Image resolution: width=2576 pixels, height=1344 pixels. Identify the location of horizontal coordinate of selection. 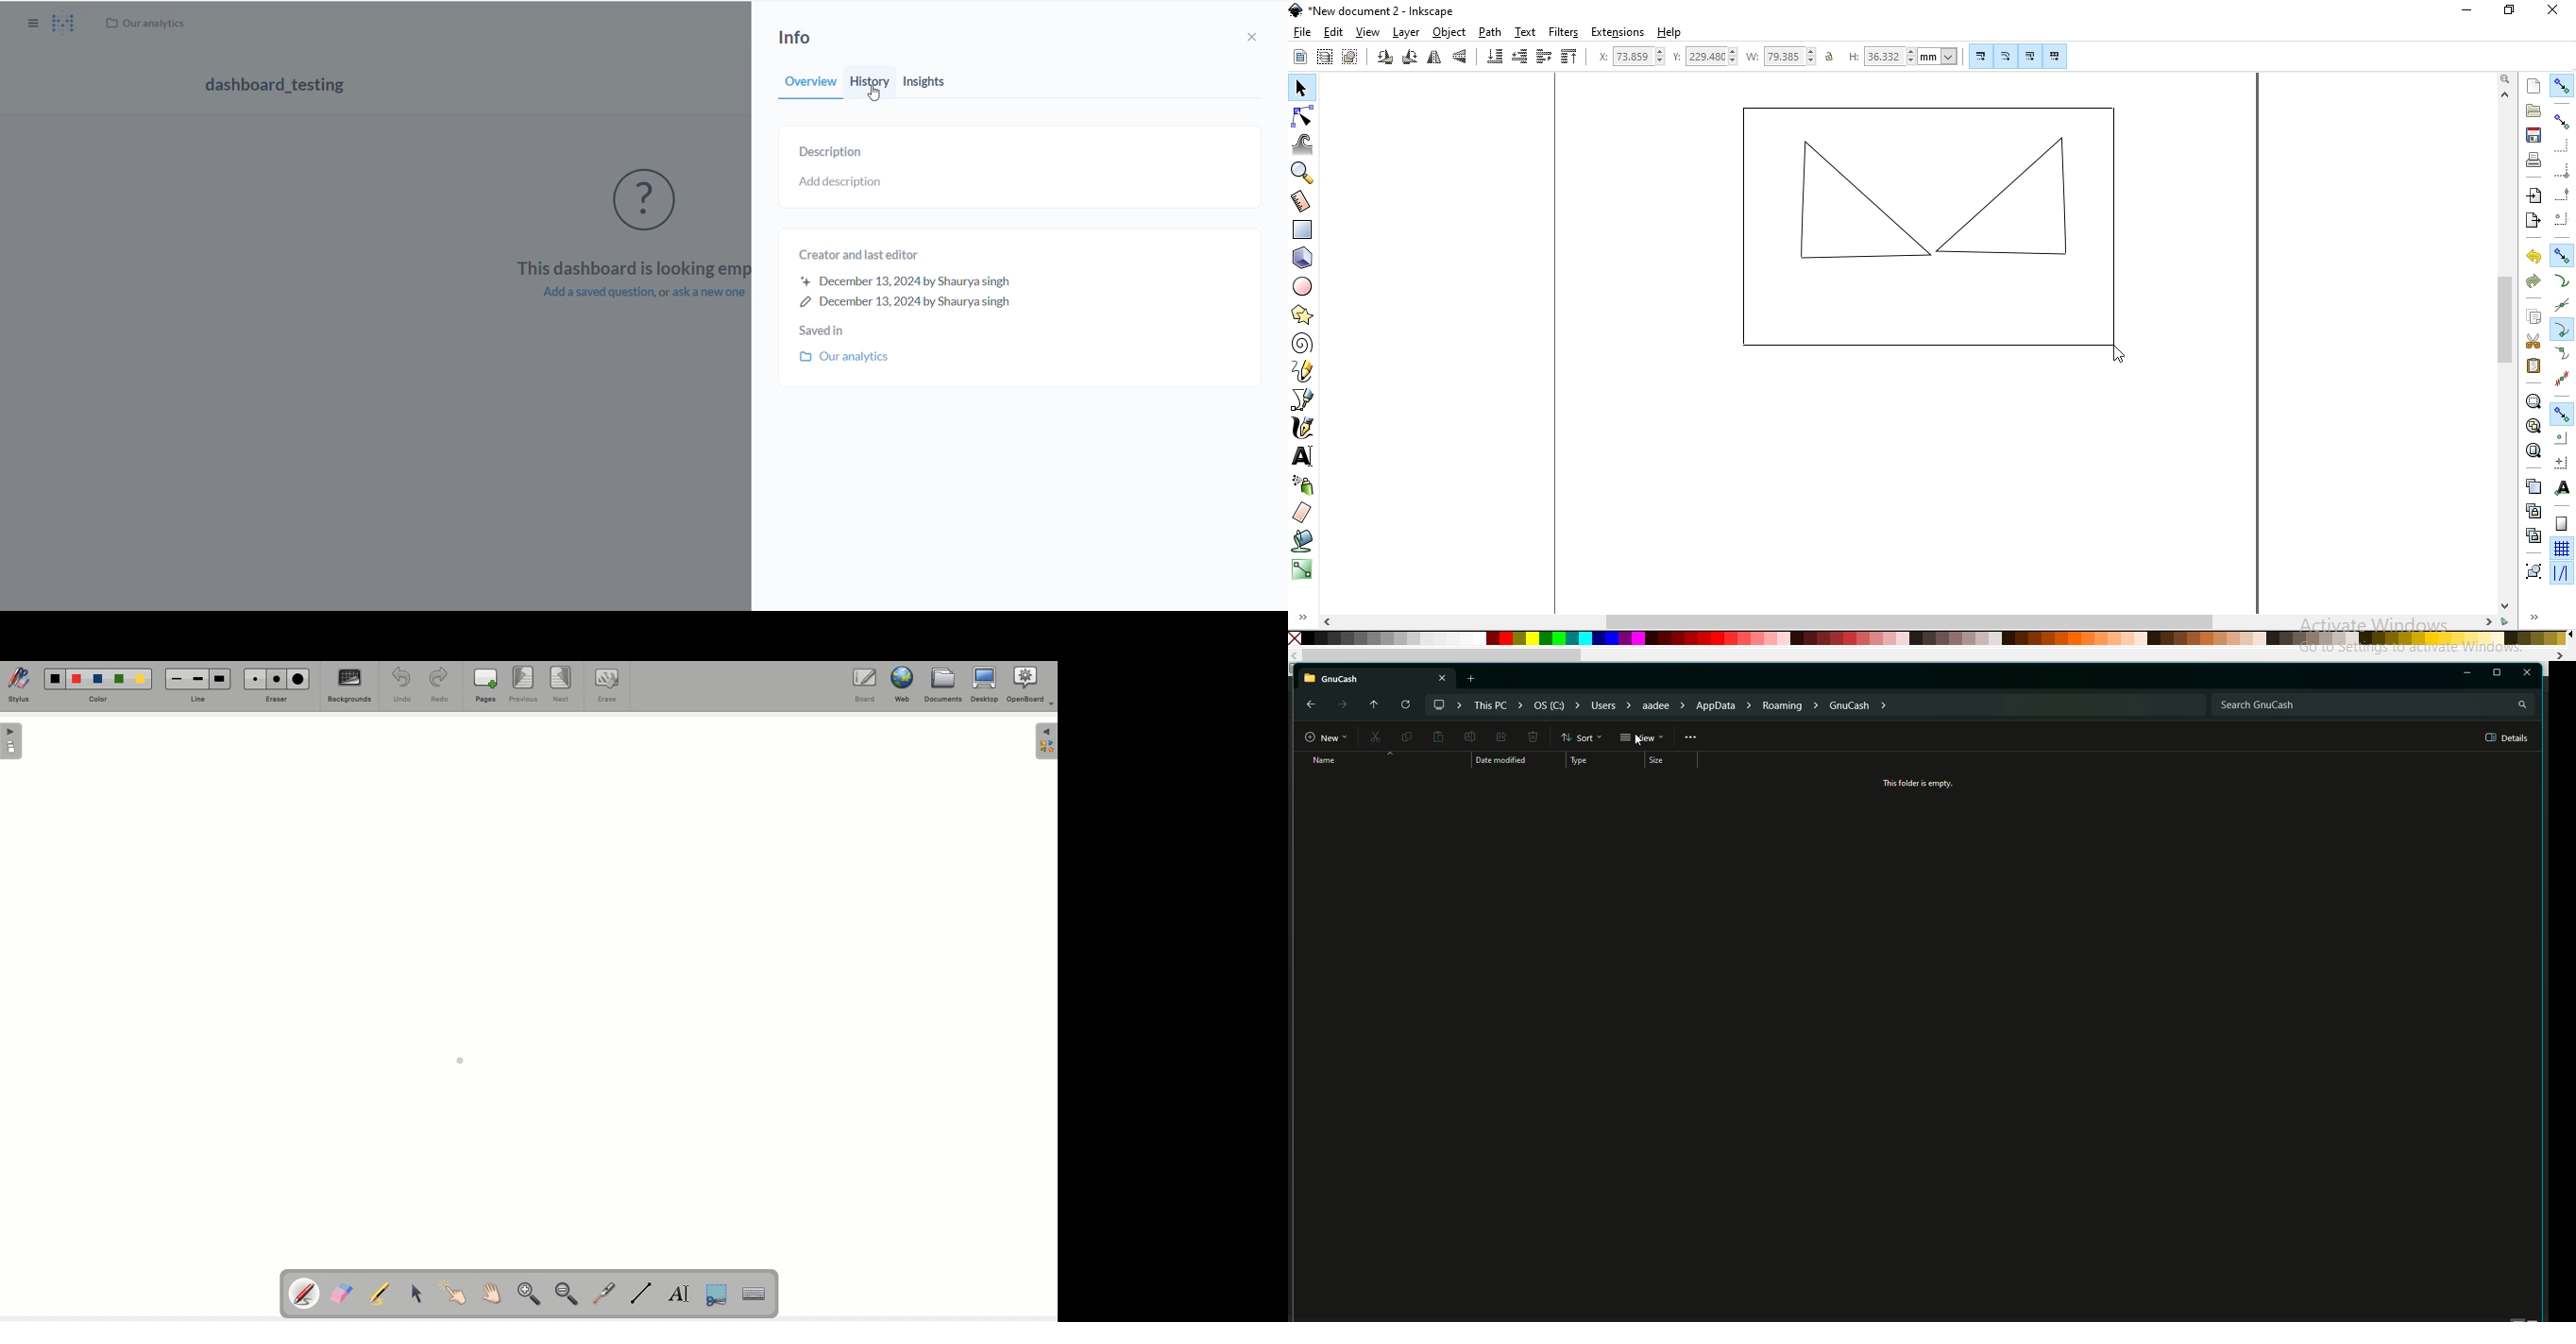
(1633, 56).